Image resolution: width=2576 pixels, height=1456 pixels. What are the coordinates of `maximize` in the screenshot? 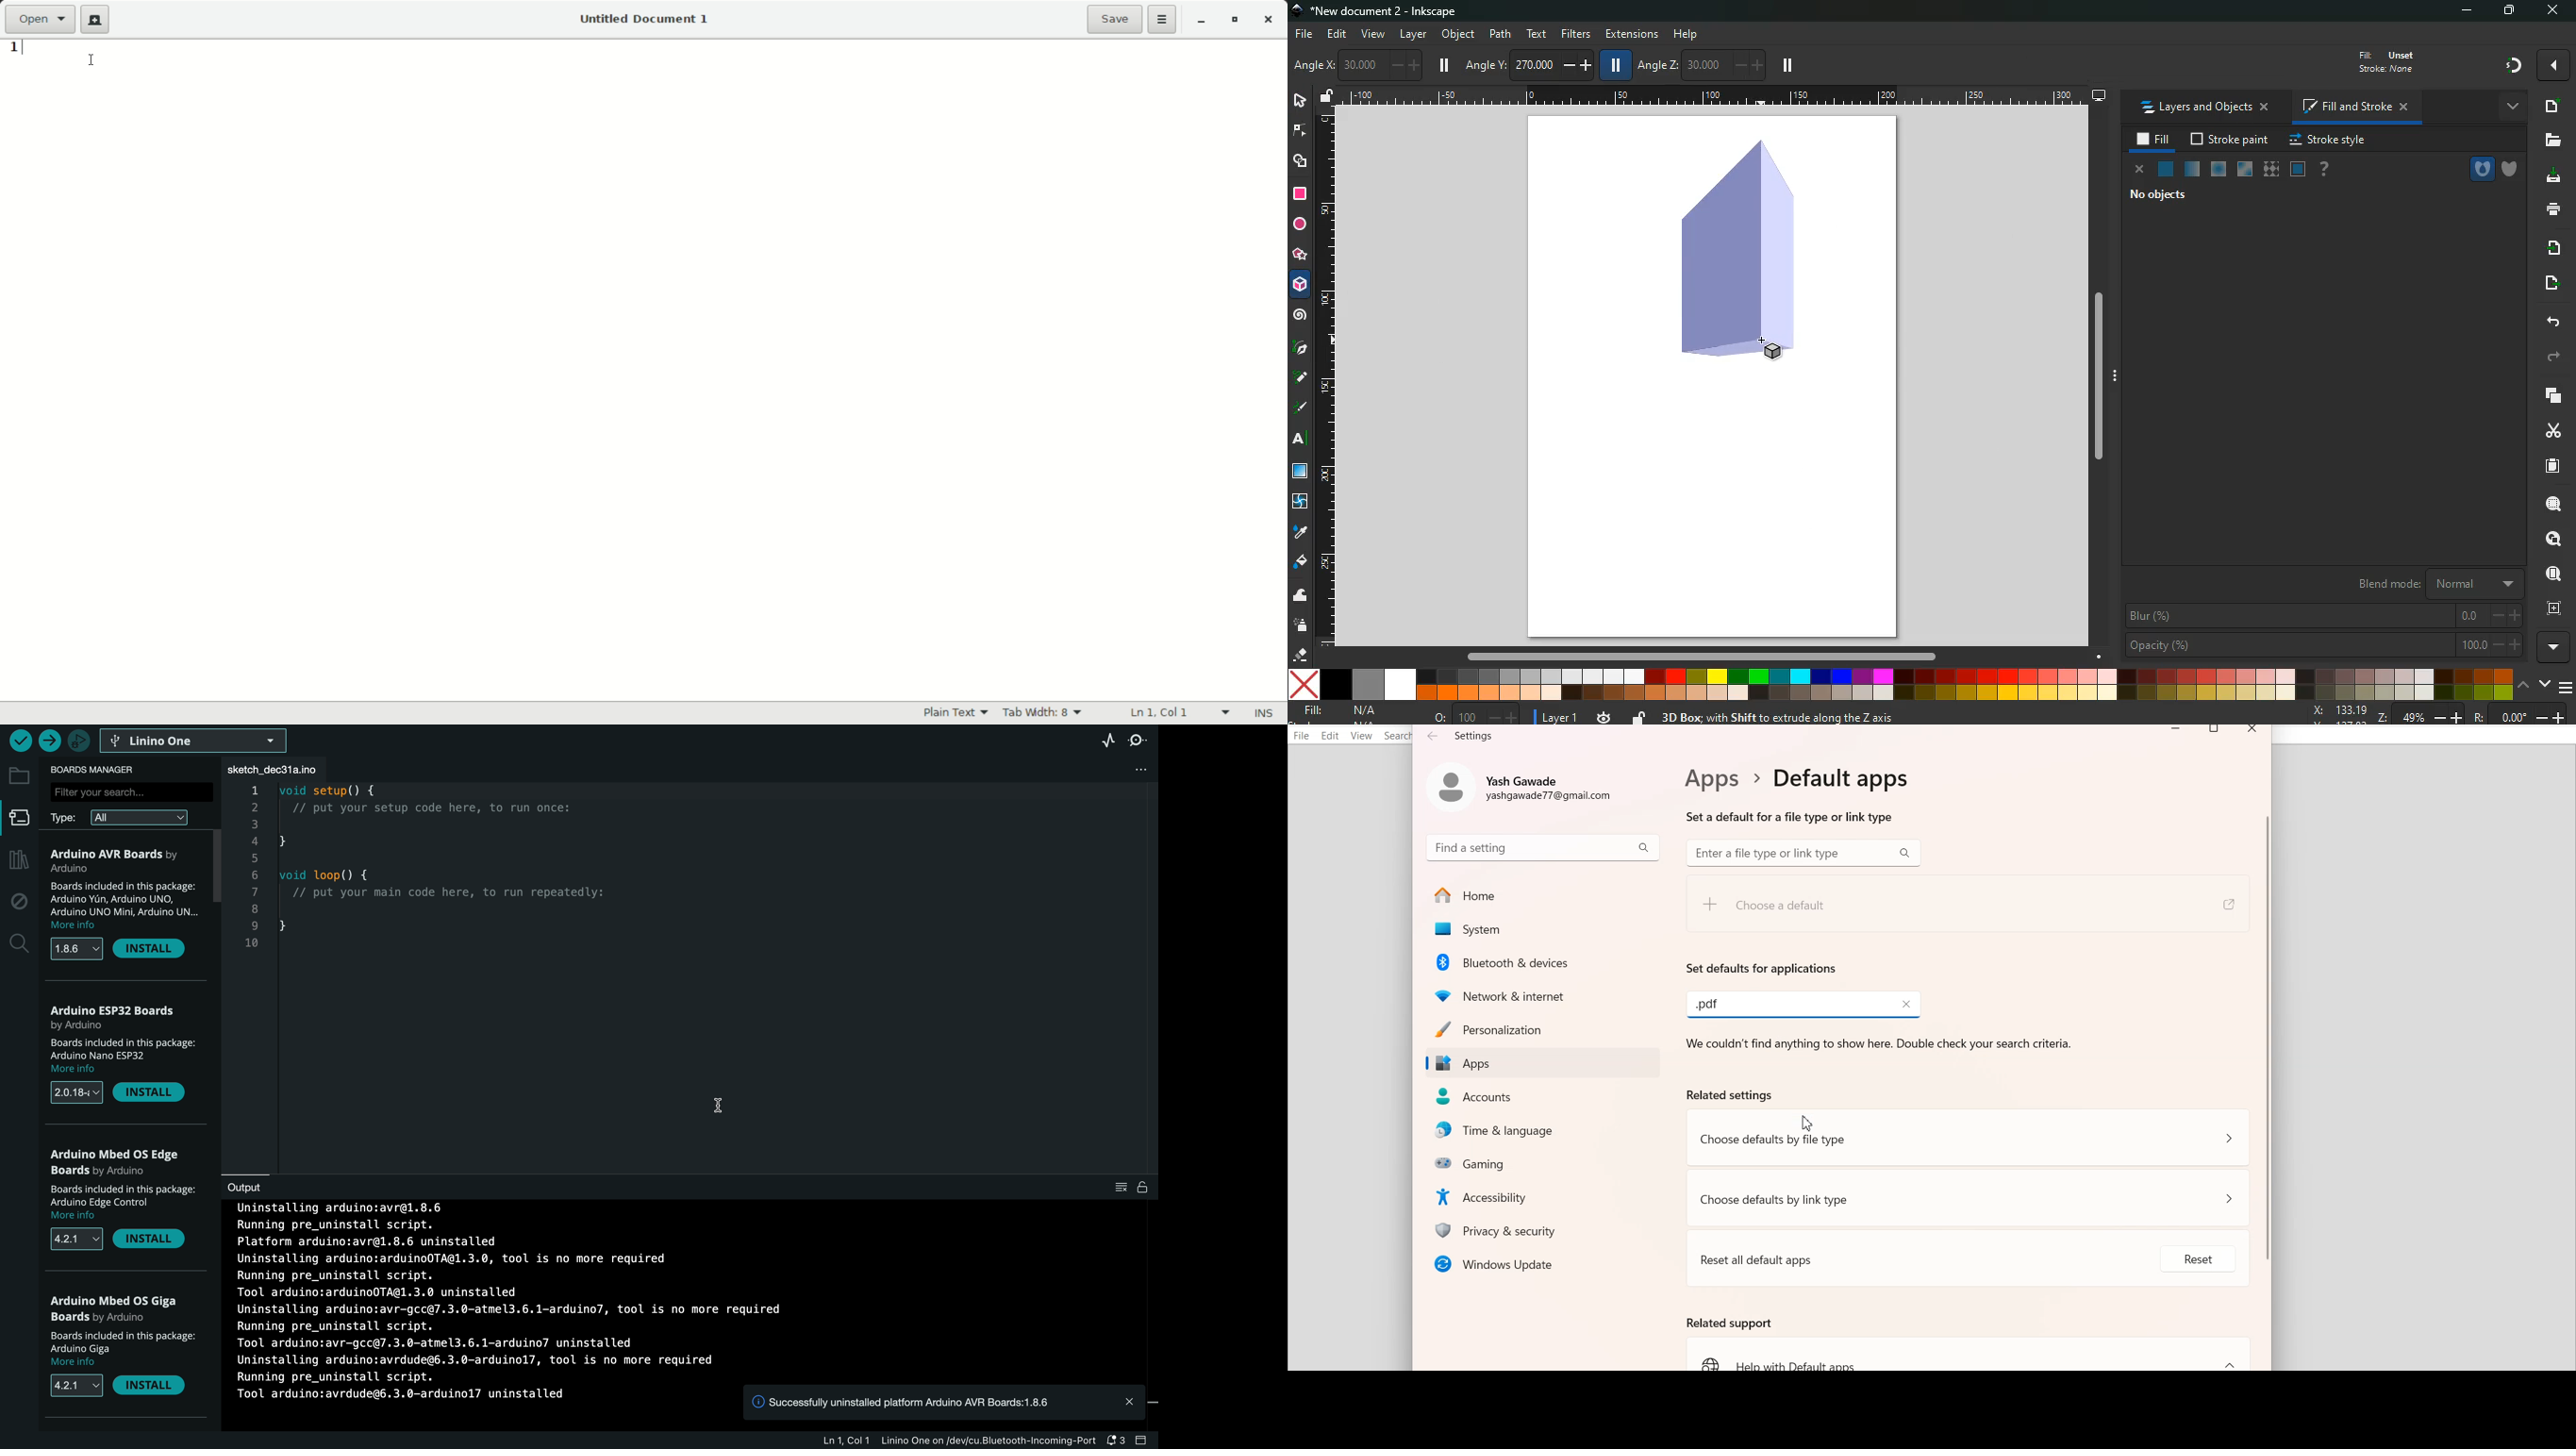 It's located at (2512, 11).